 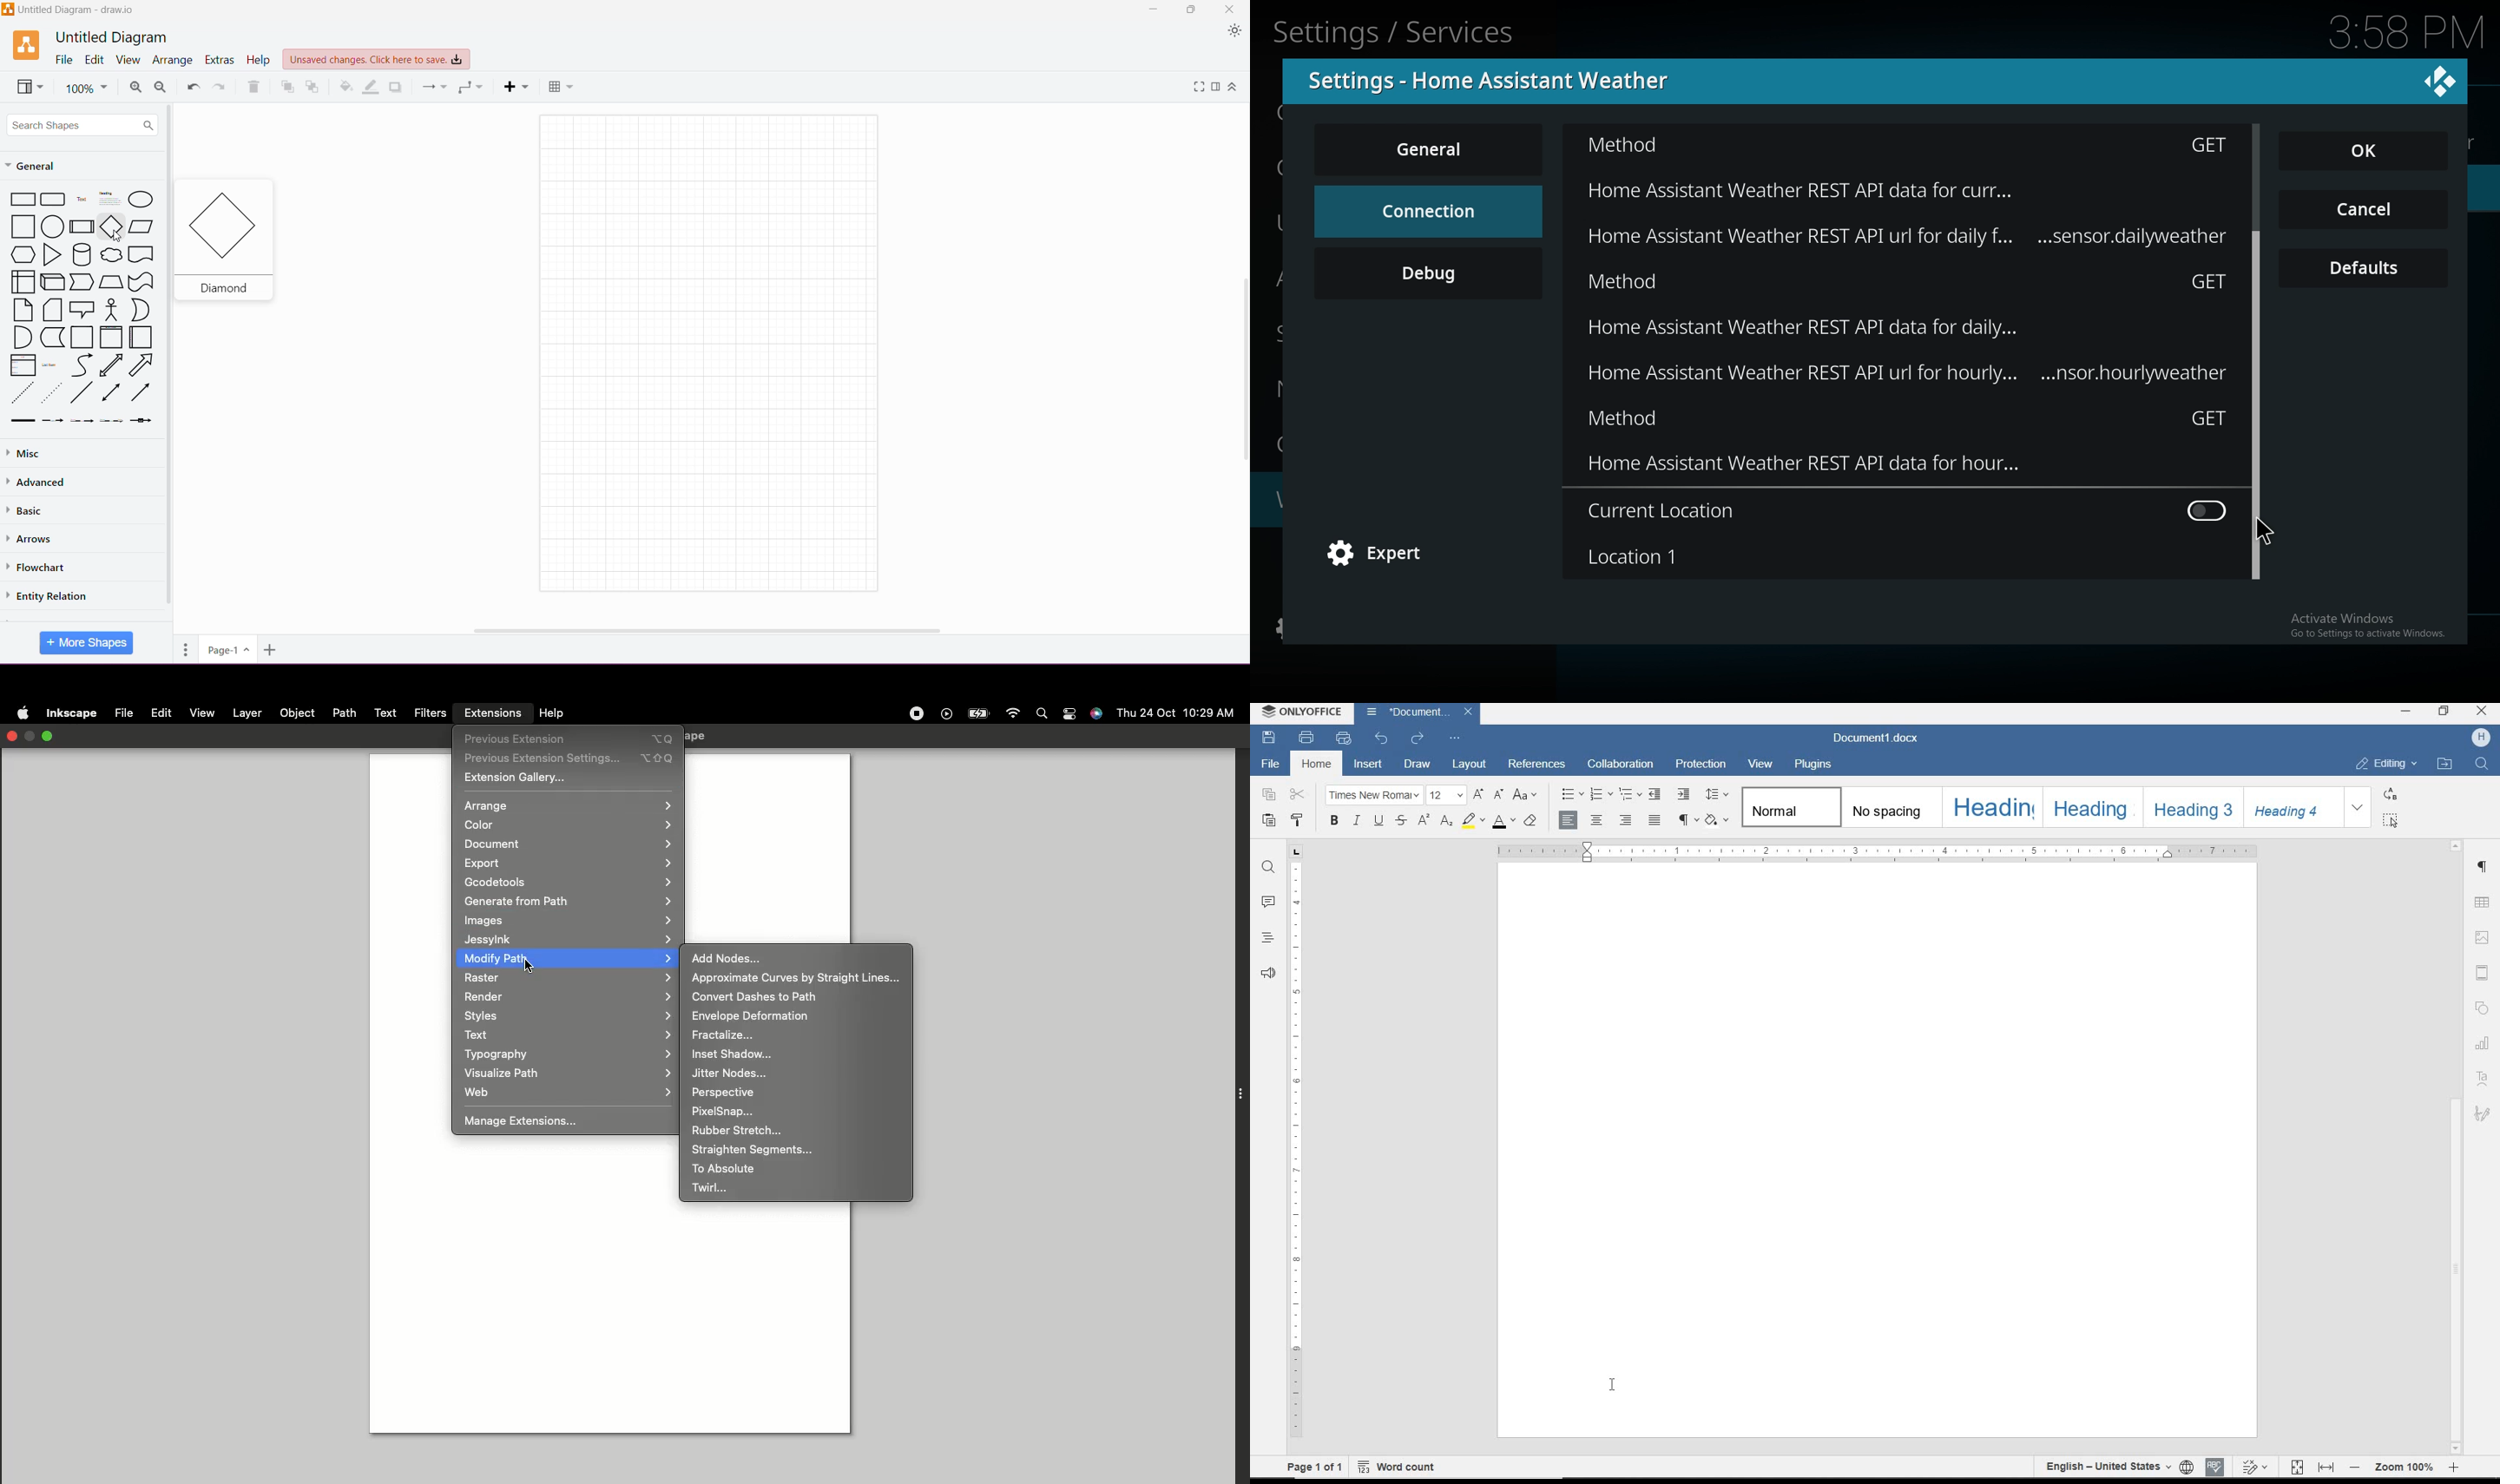 What do you see at coordinates (1297, 795) in the screenshot?
I see `cut` at bounding box center [1297, 795].